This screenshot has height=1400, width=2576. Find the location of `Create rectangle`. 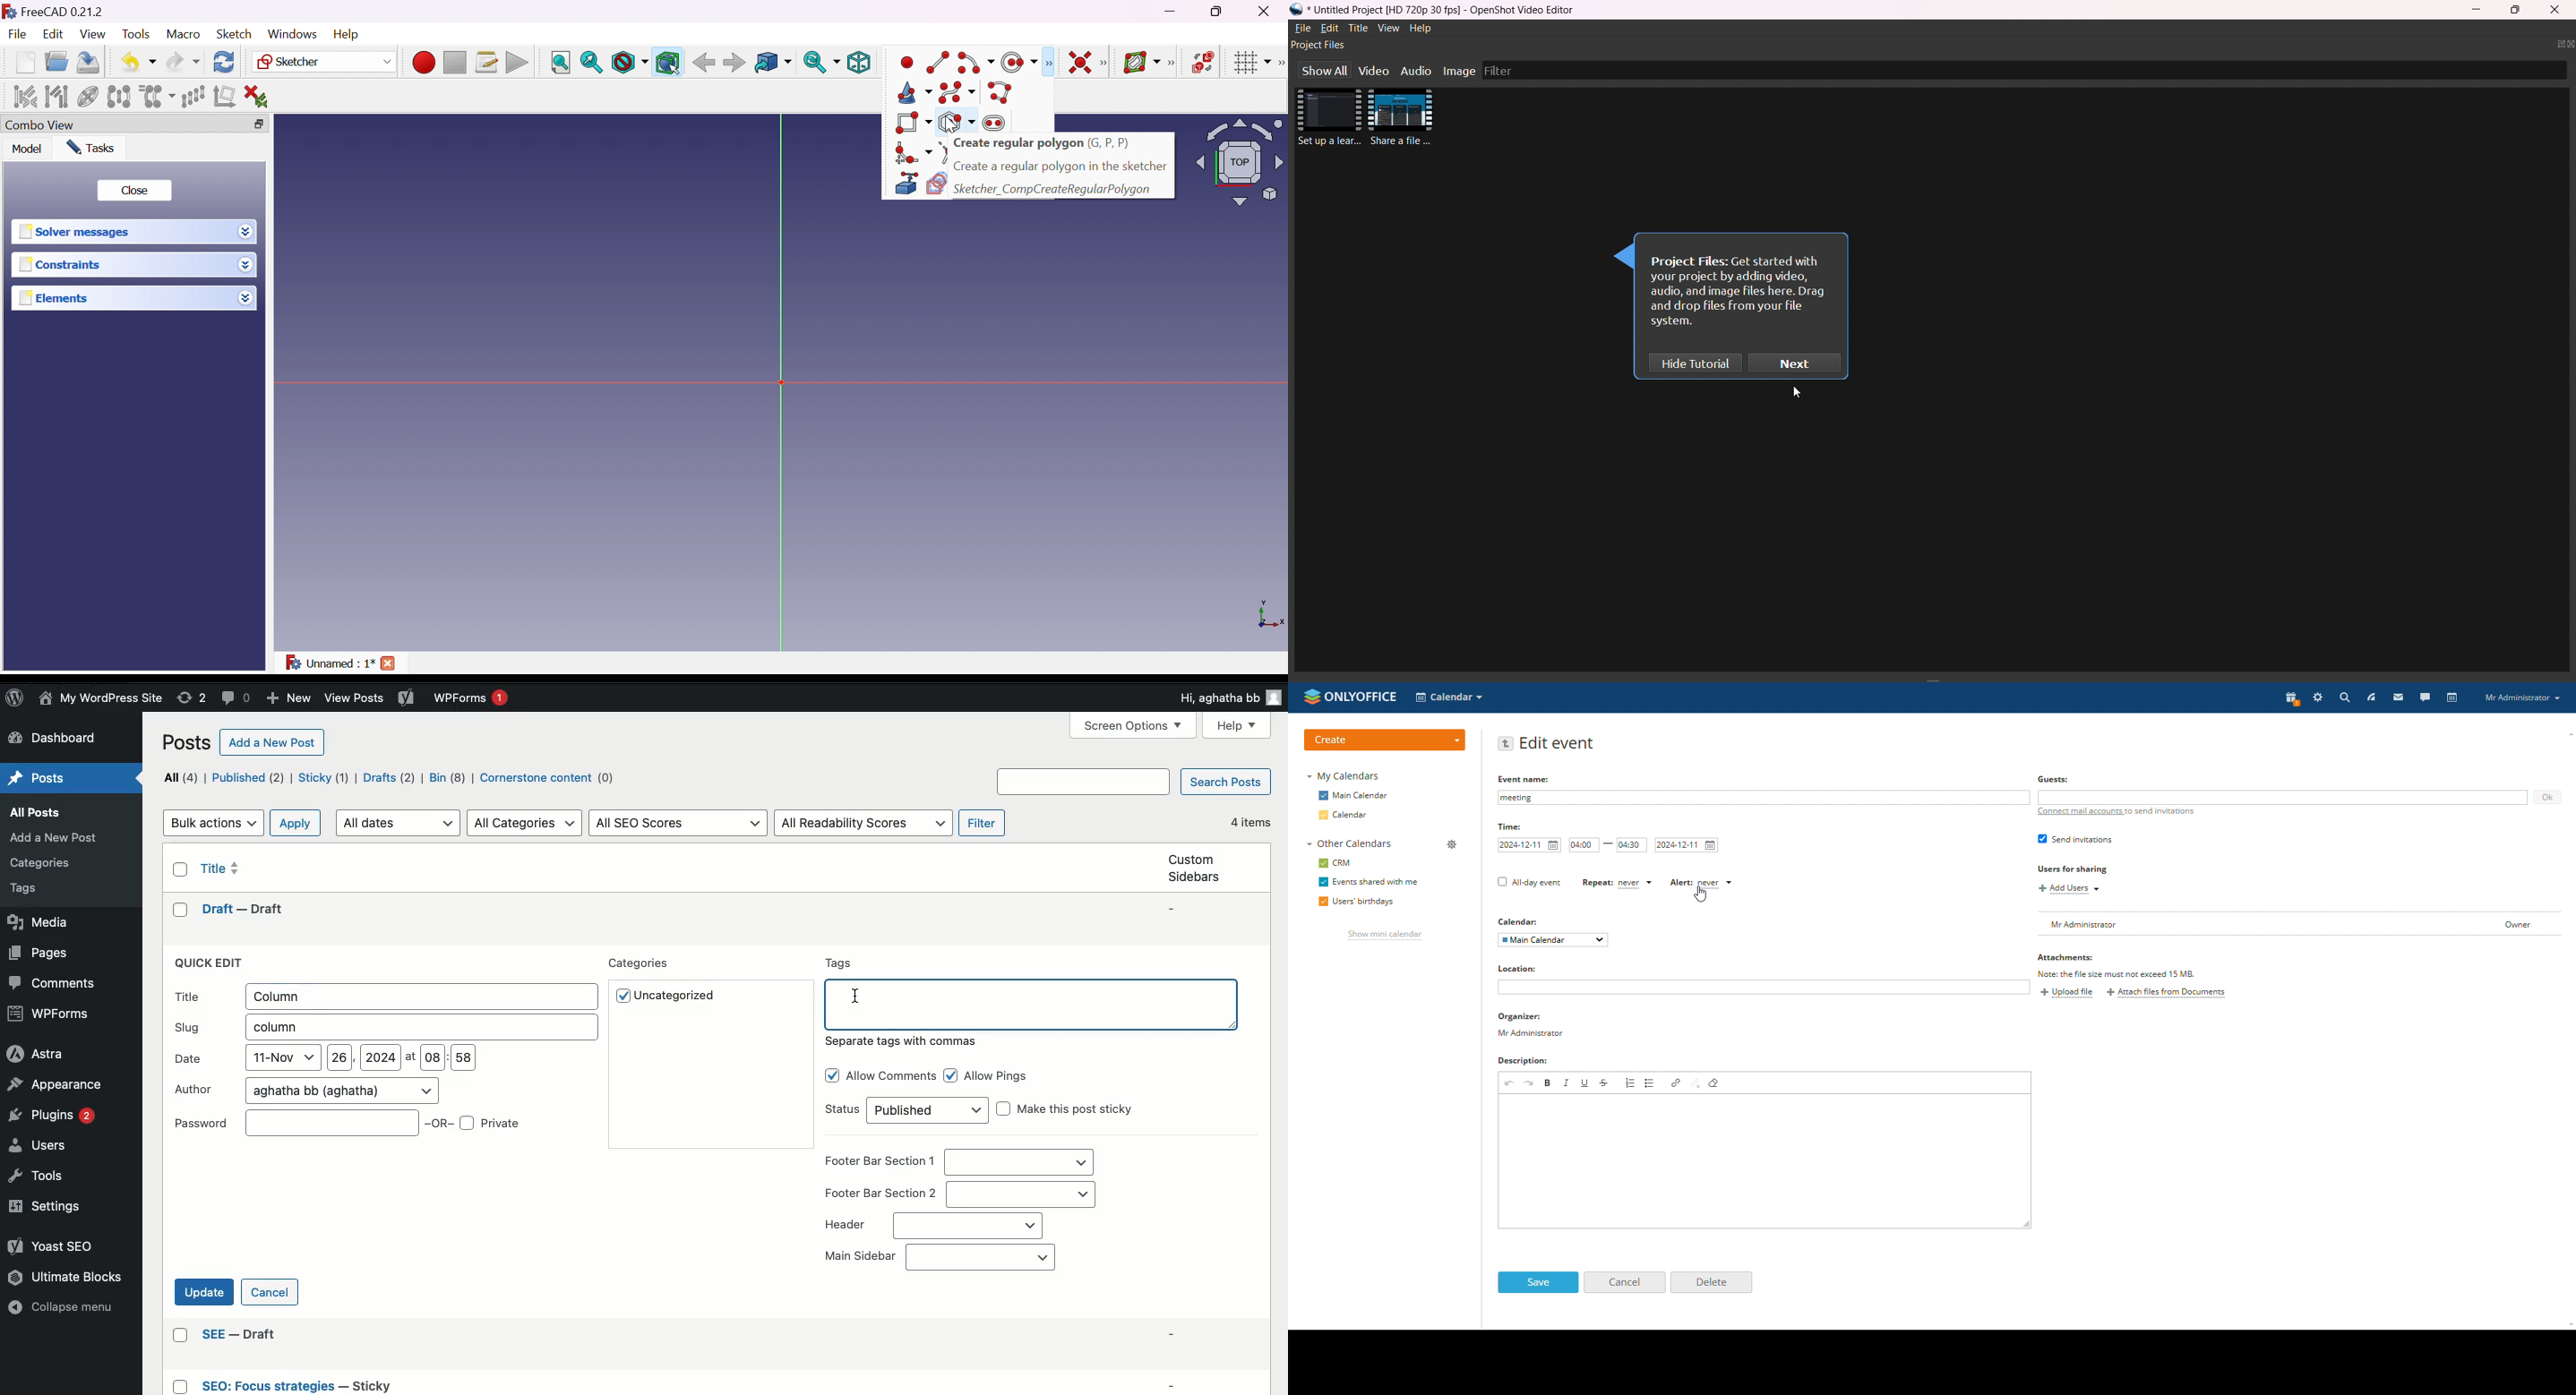

Create rectangle is located at coordinates (914, 123).